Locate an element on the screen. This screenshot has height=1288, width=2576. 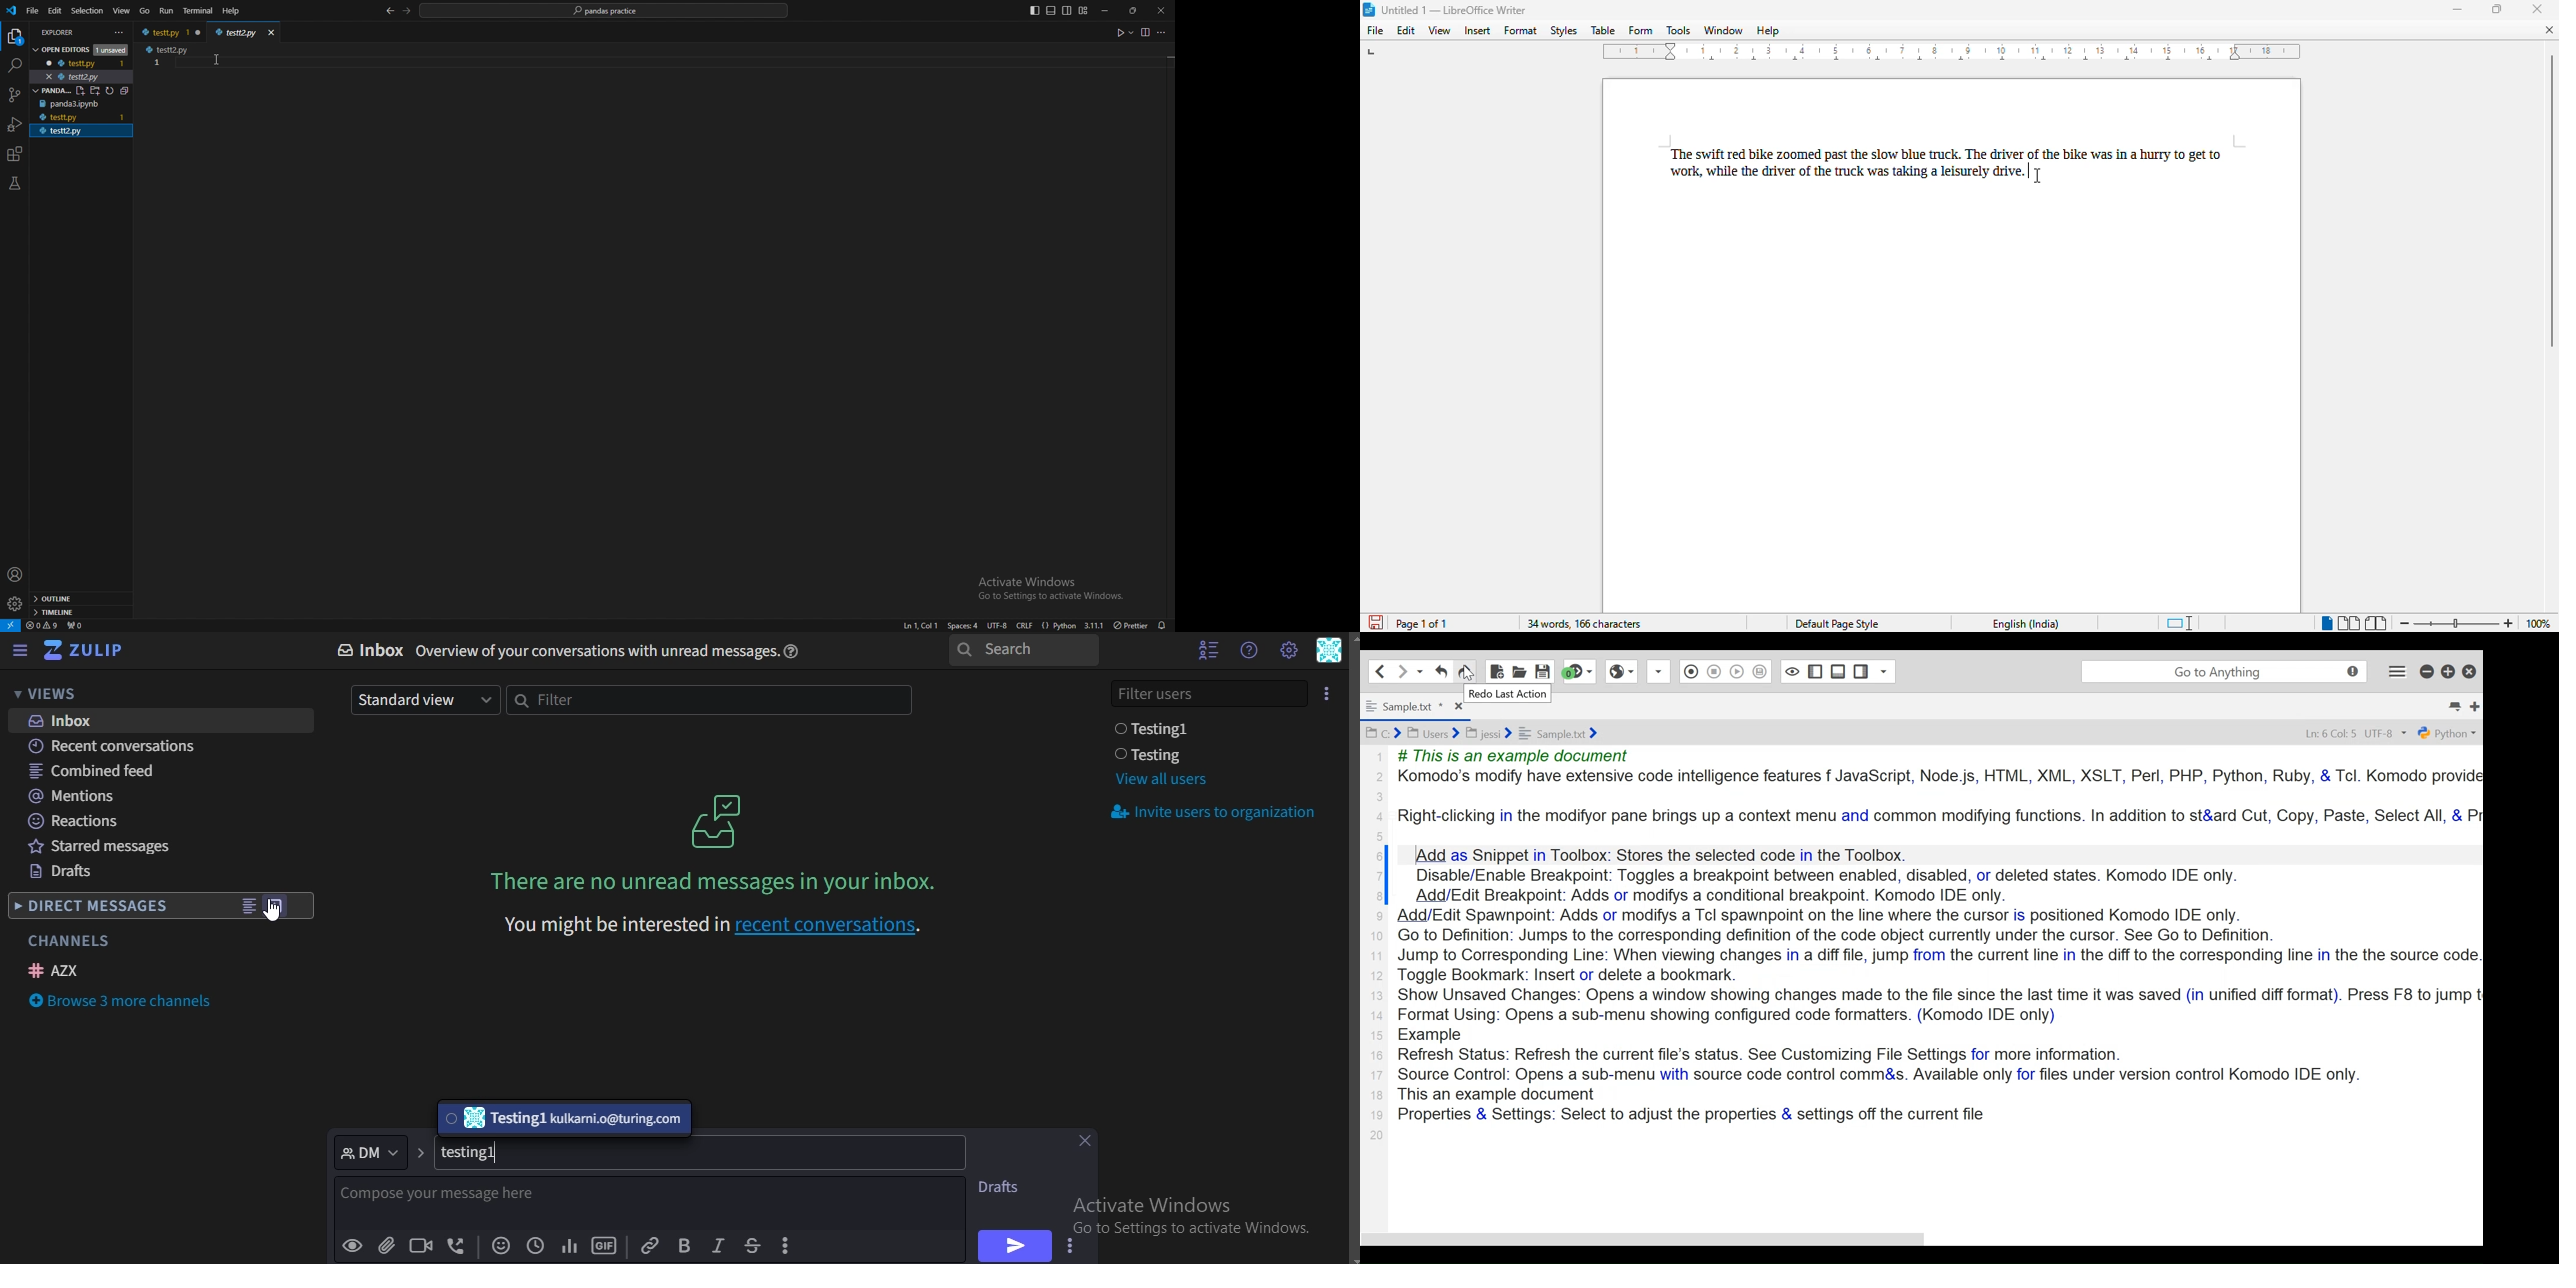
book view is located at coordinates (2377, 624).